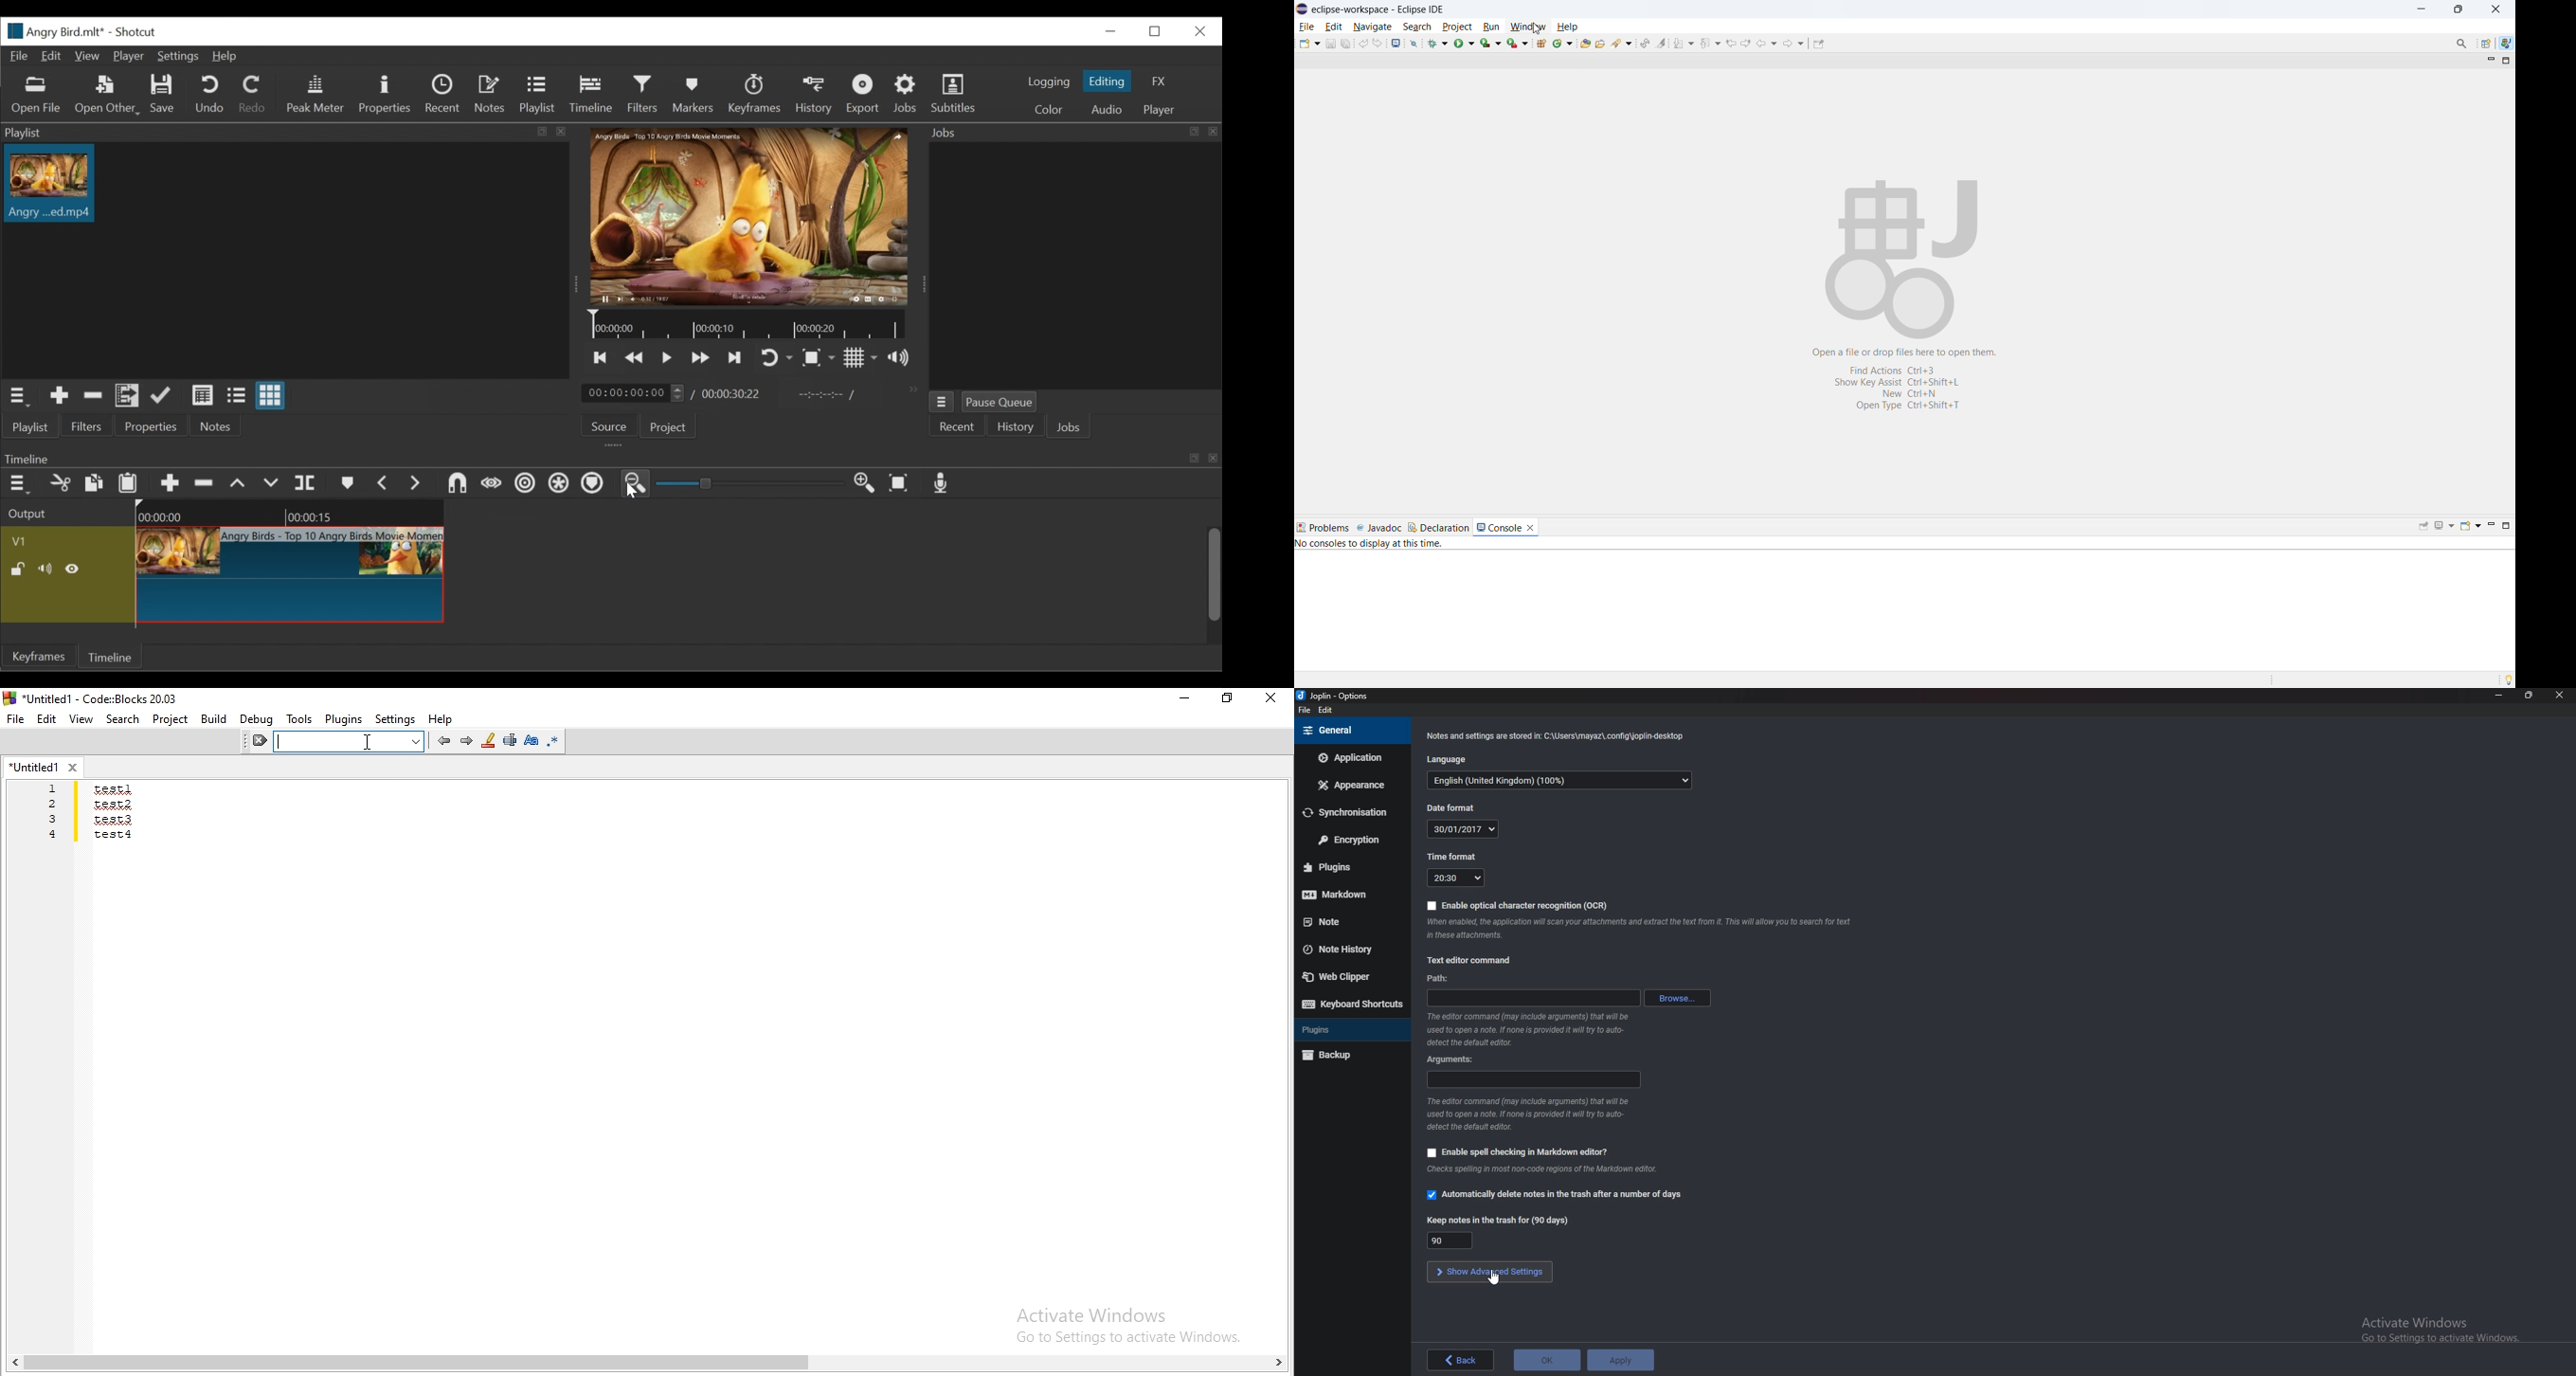 The width and height of the screenshot is (2576, 1400). Describe the element at coordinates (1517, 906) in the screenshot. I see `Enable O C R` at that location.